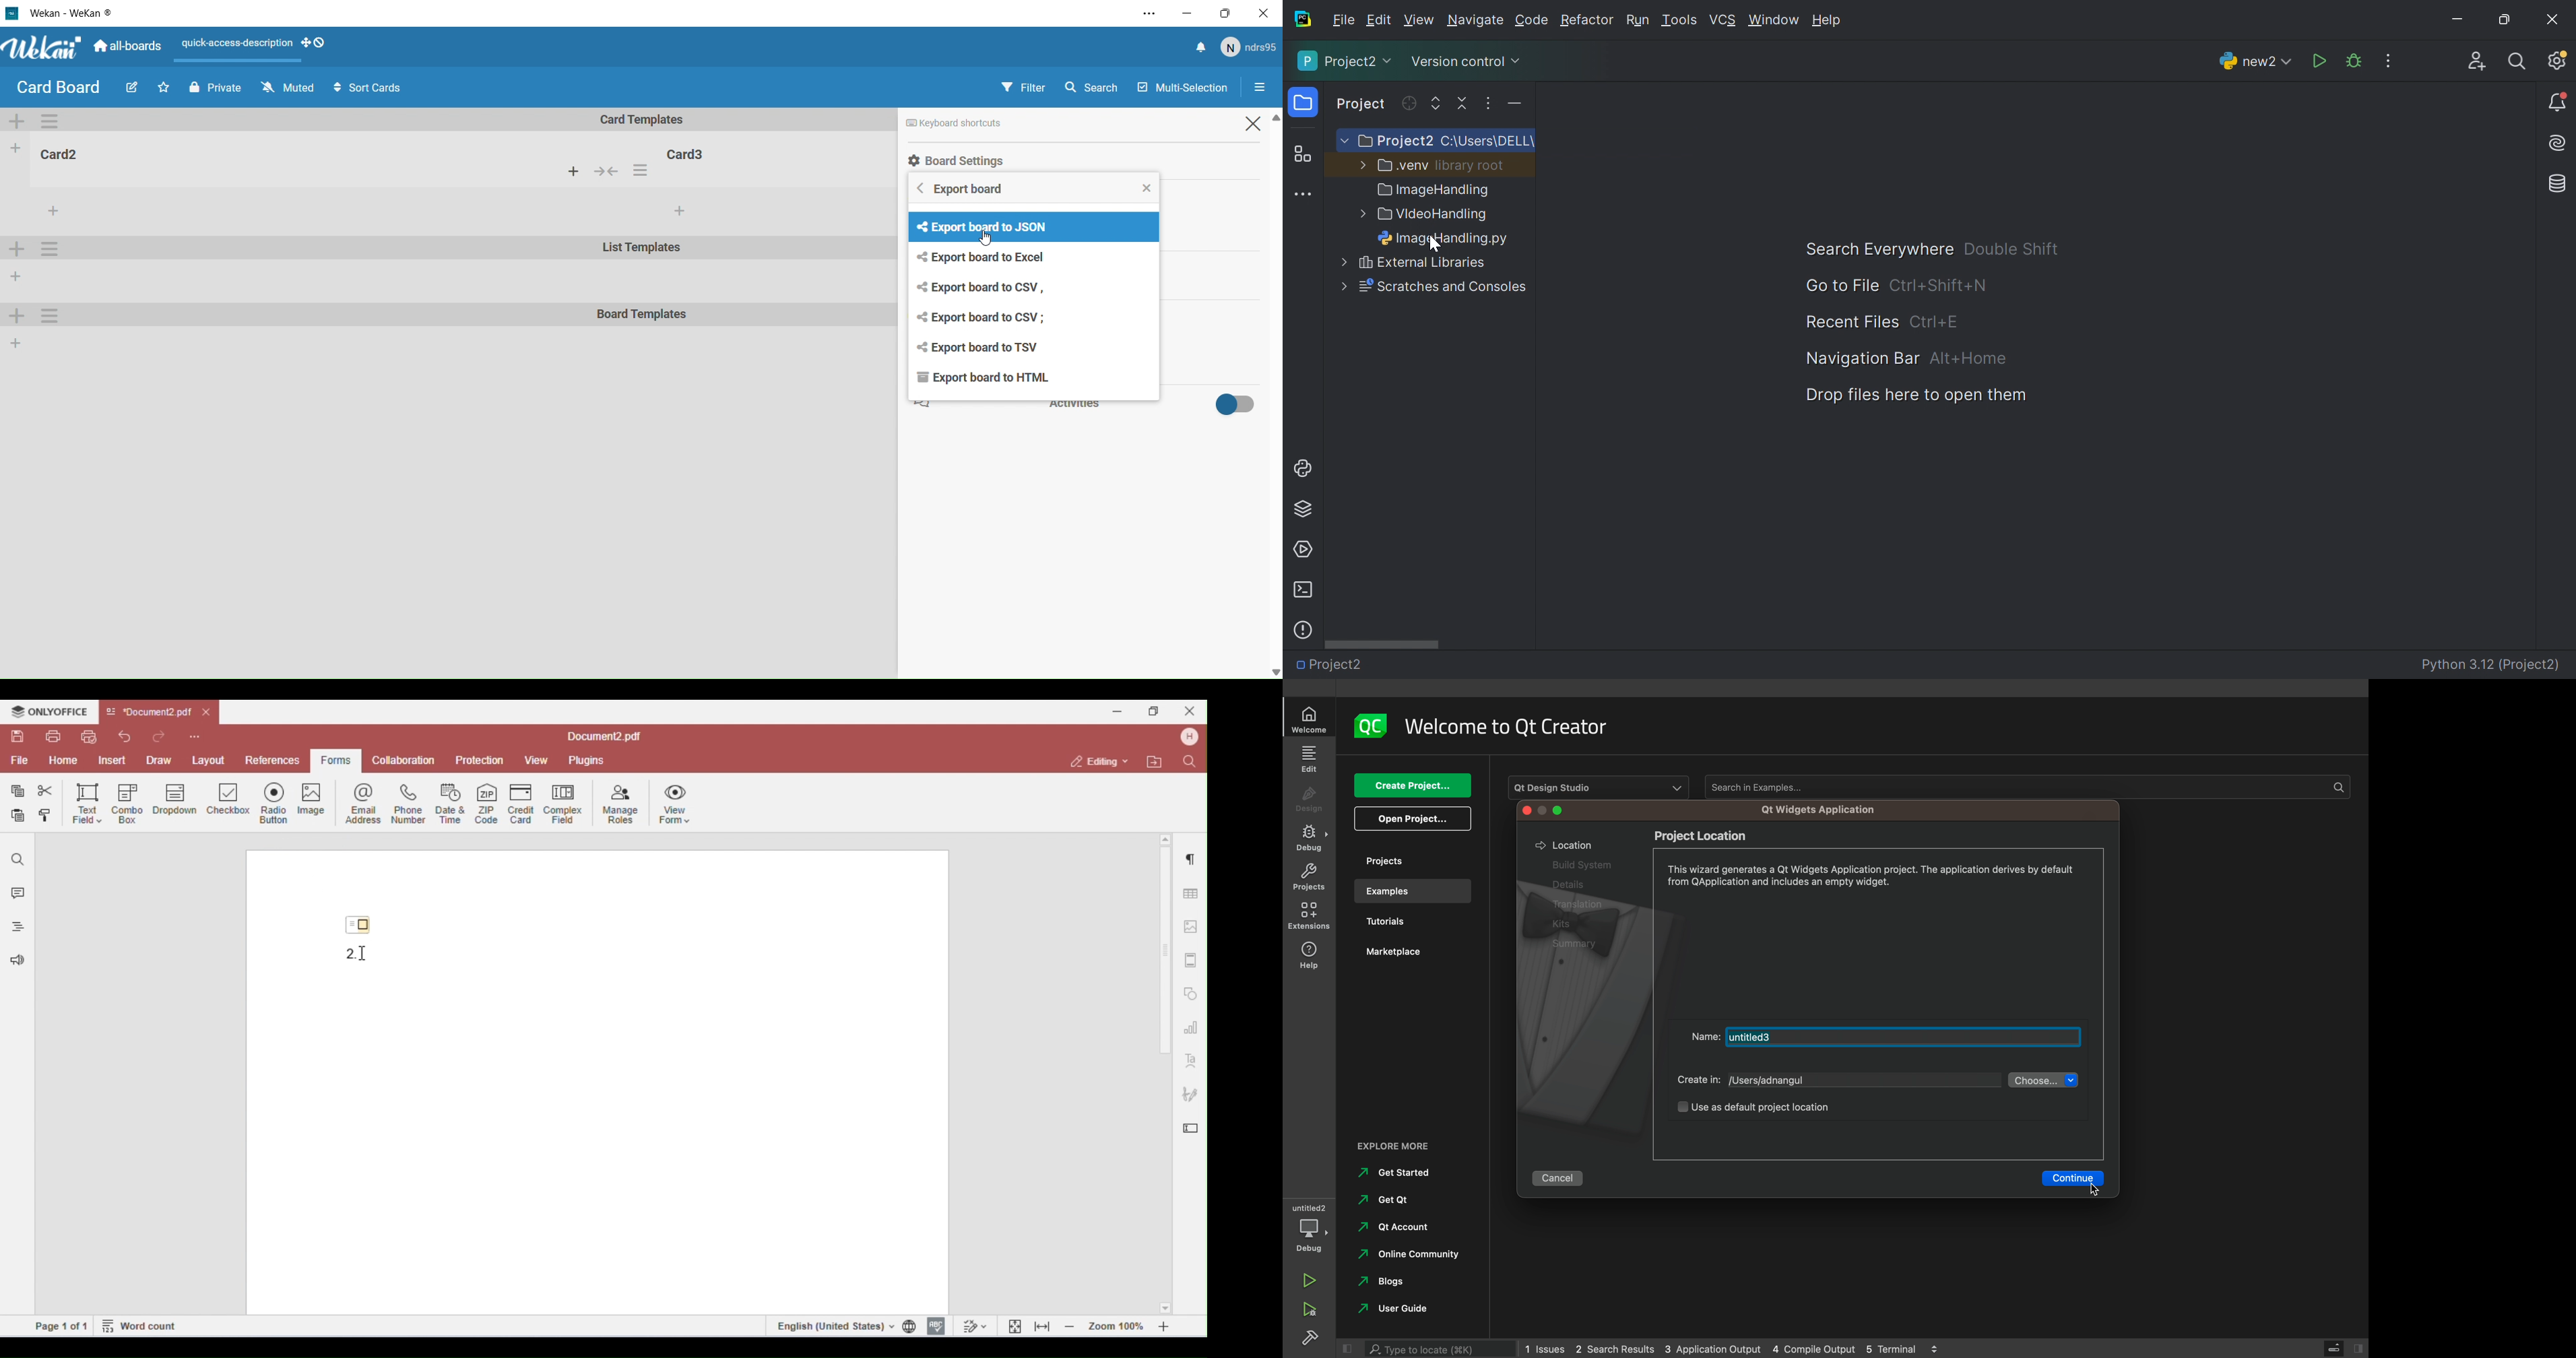 This screenshot has width=2576, height=1372. Describe the element at coordinates (1816, 1349) in the screenshot. I see `4 console output` at that location.